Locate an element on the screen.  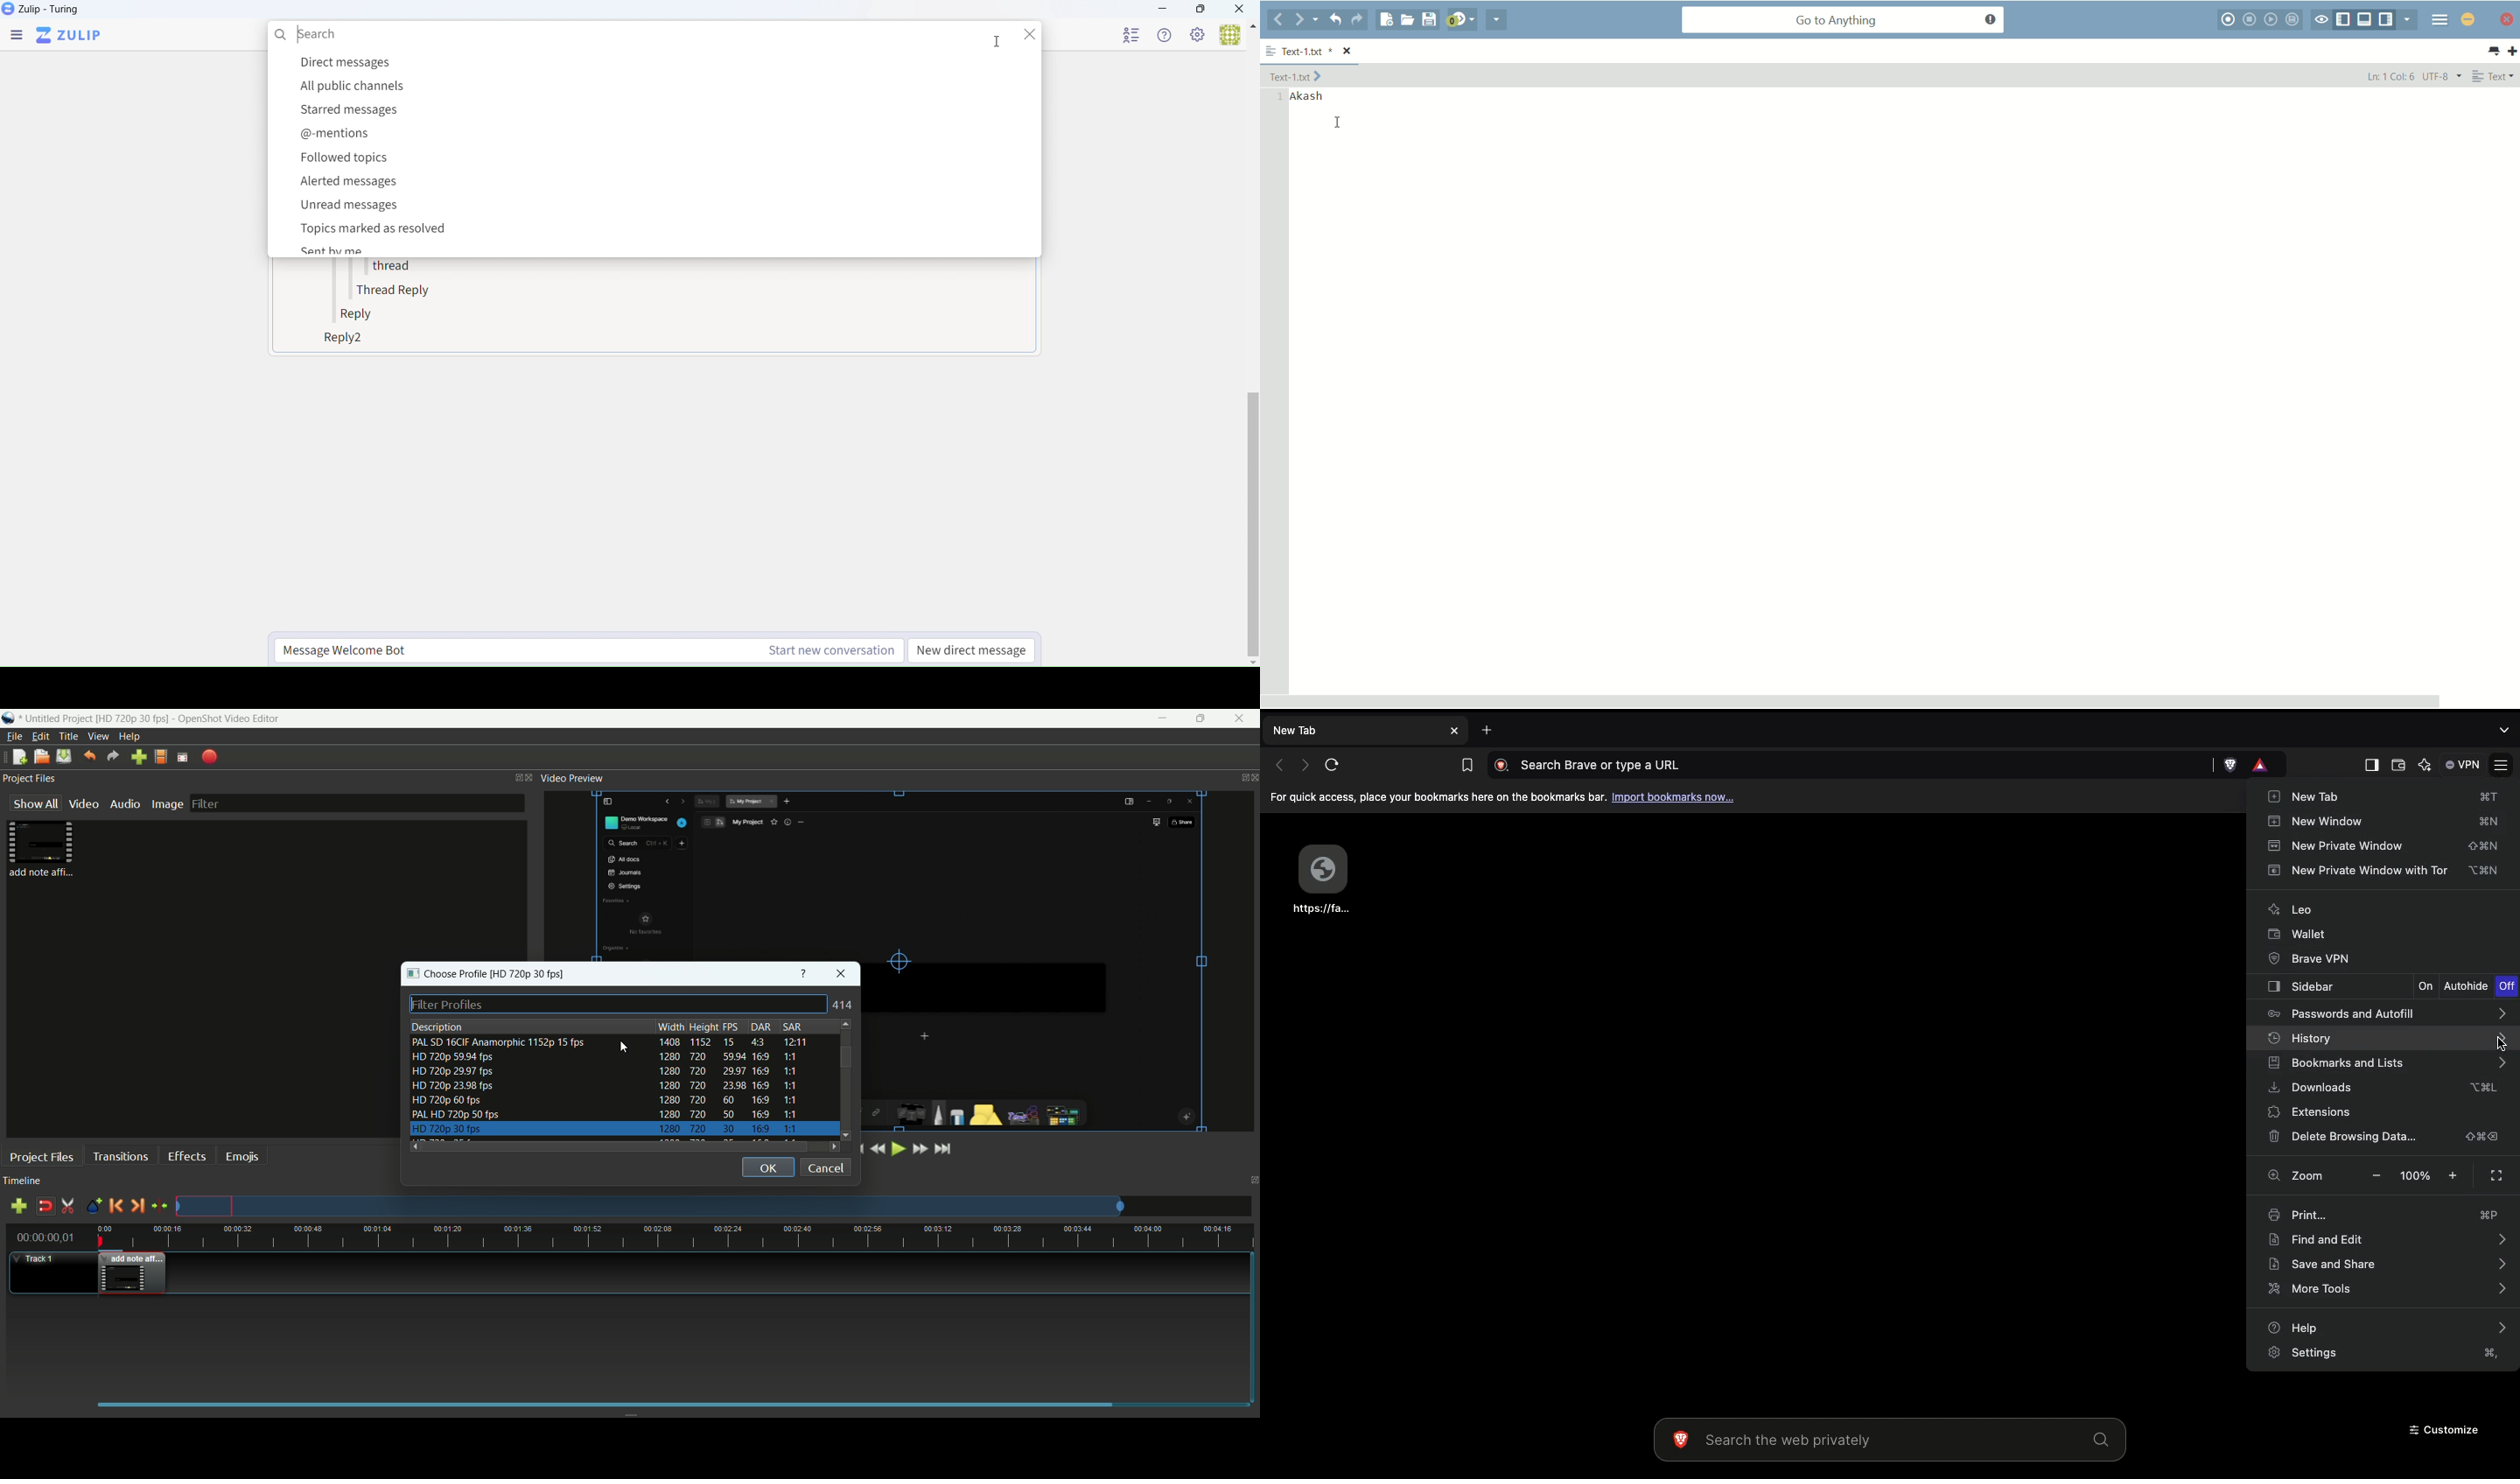
Zulip is located at coordinates (42, 9).